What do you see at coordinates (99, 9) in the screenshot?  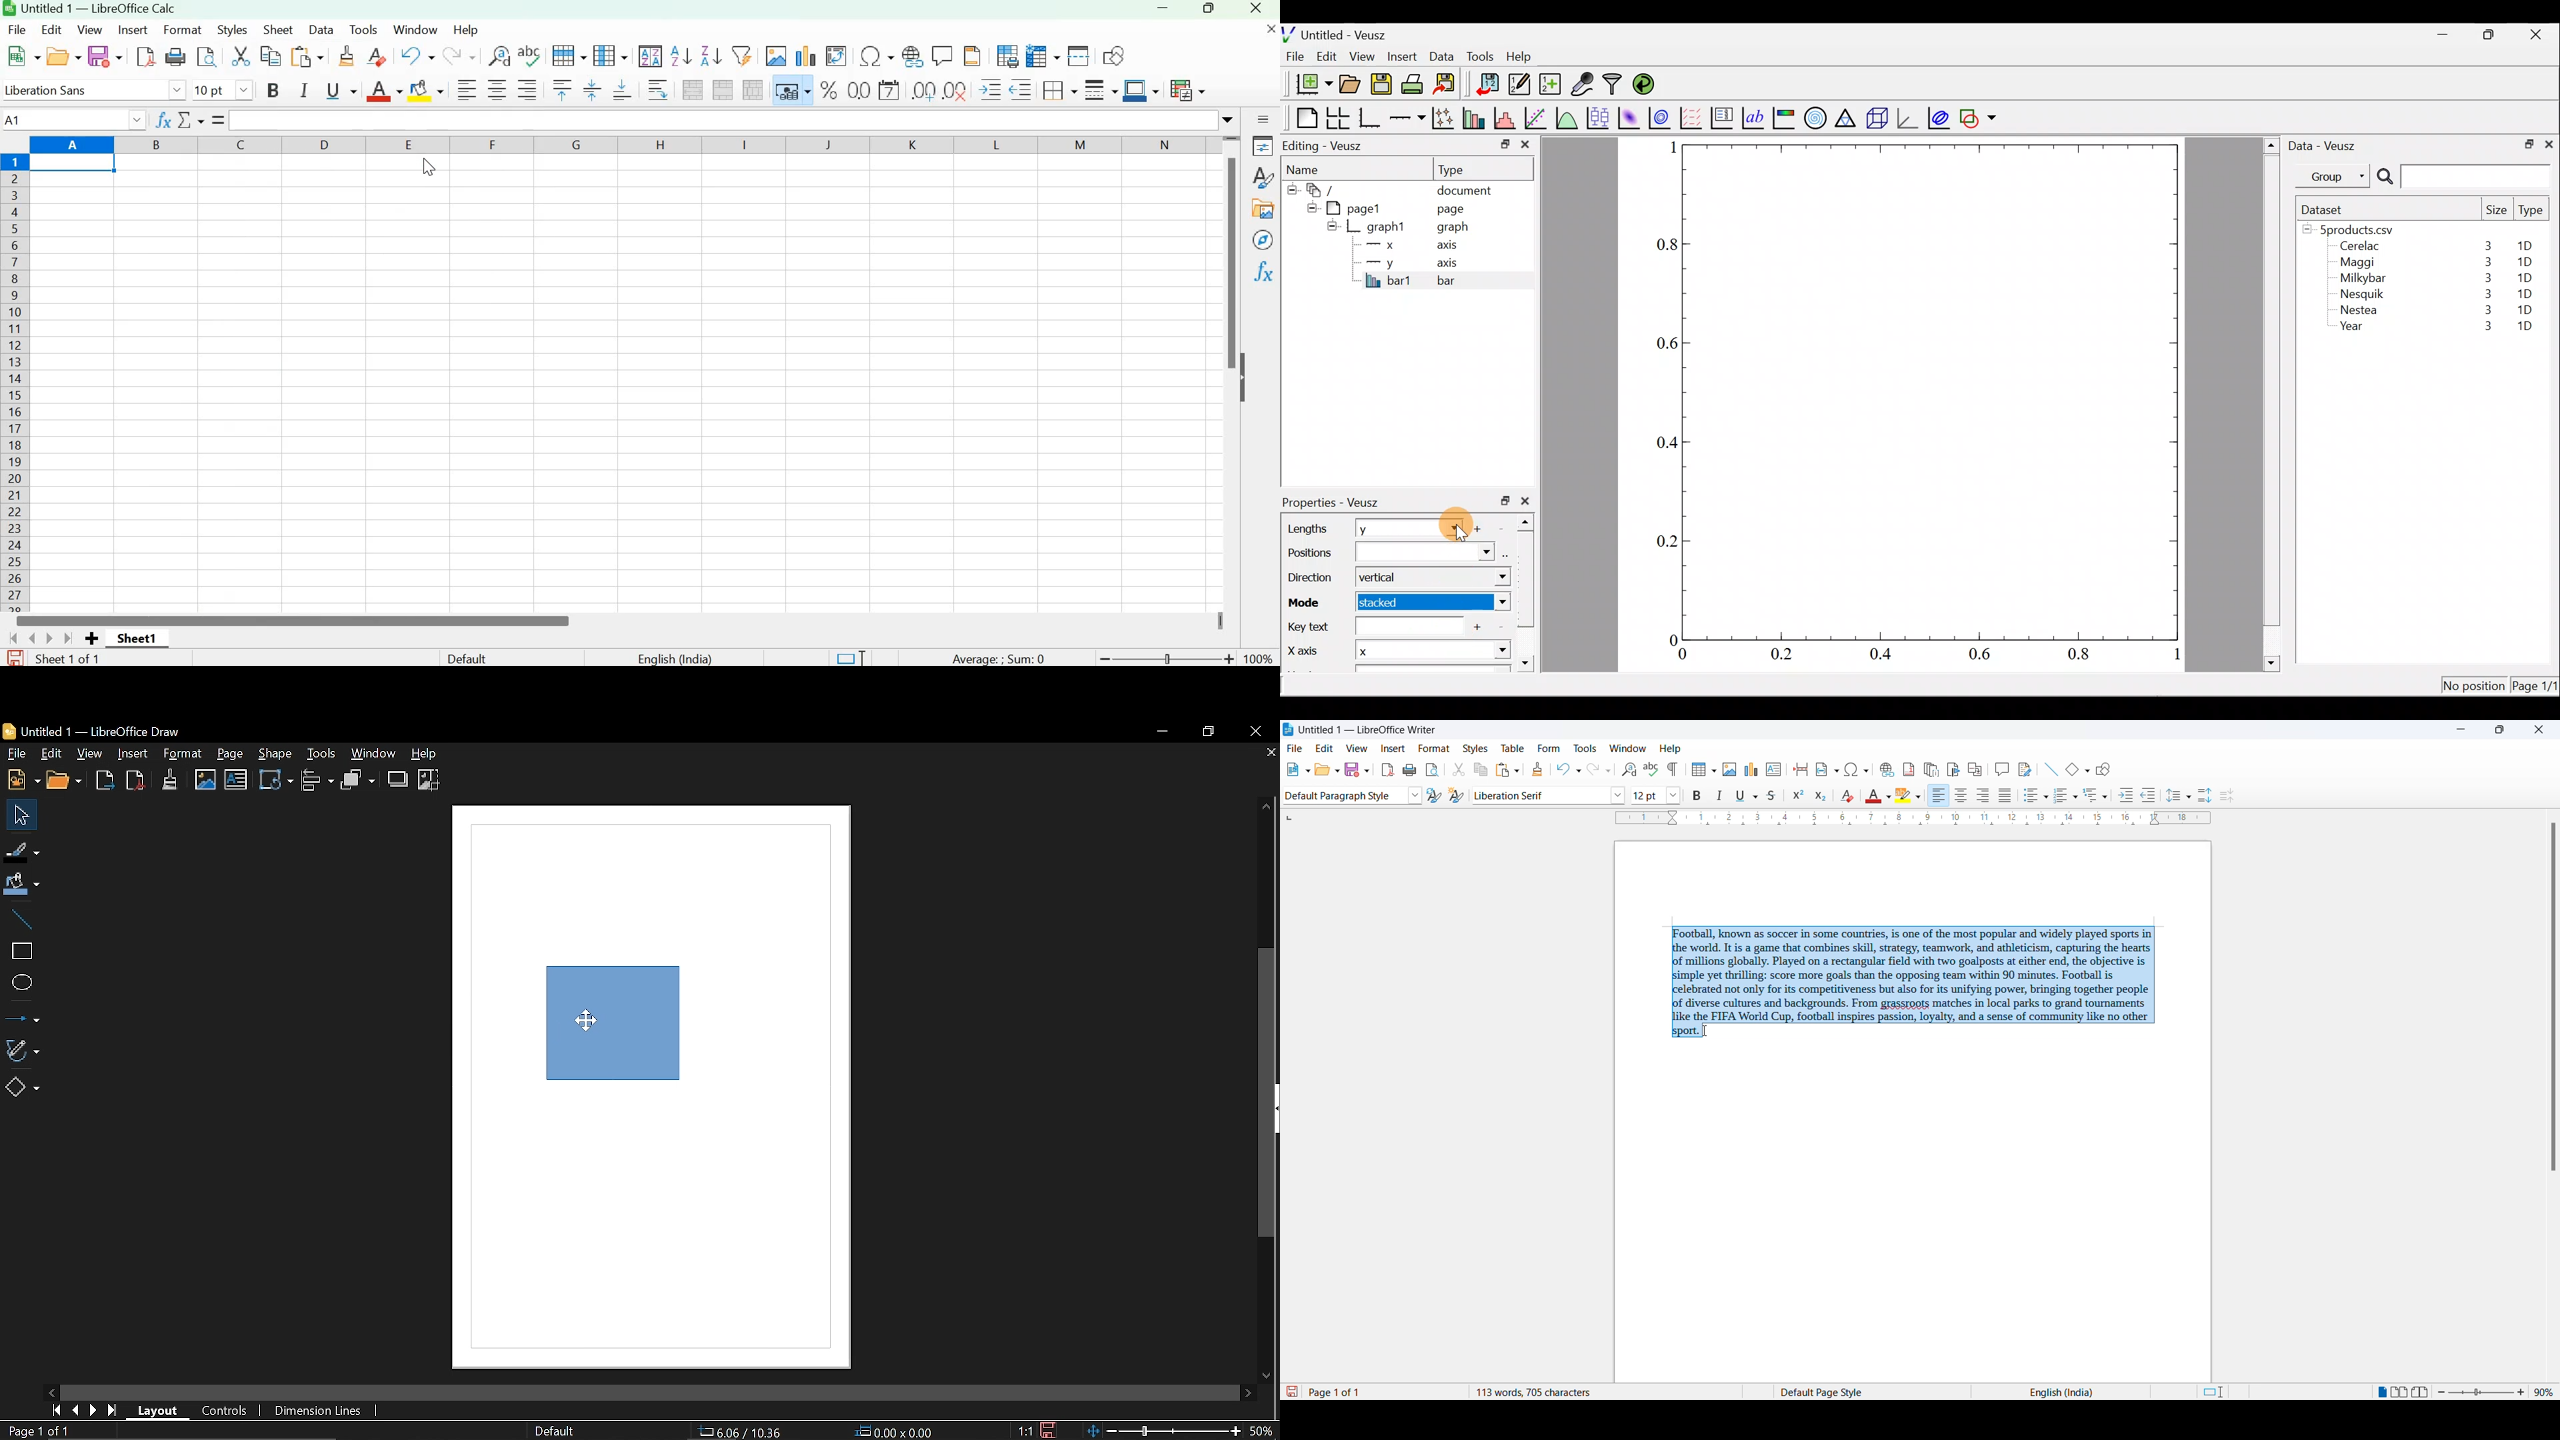 I see `Untitled 1 - LibreOffice Calc` at bounding box center [99, 9].